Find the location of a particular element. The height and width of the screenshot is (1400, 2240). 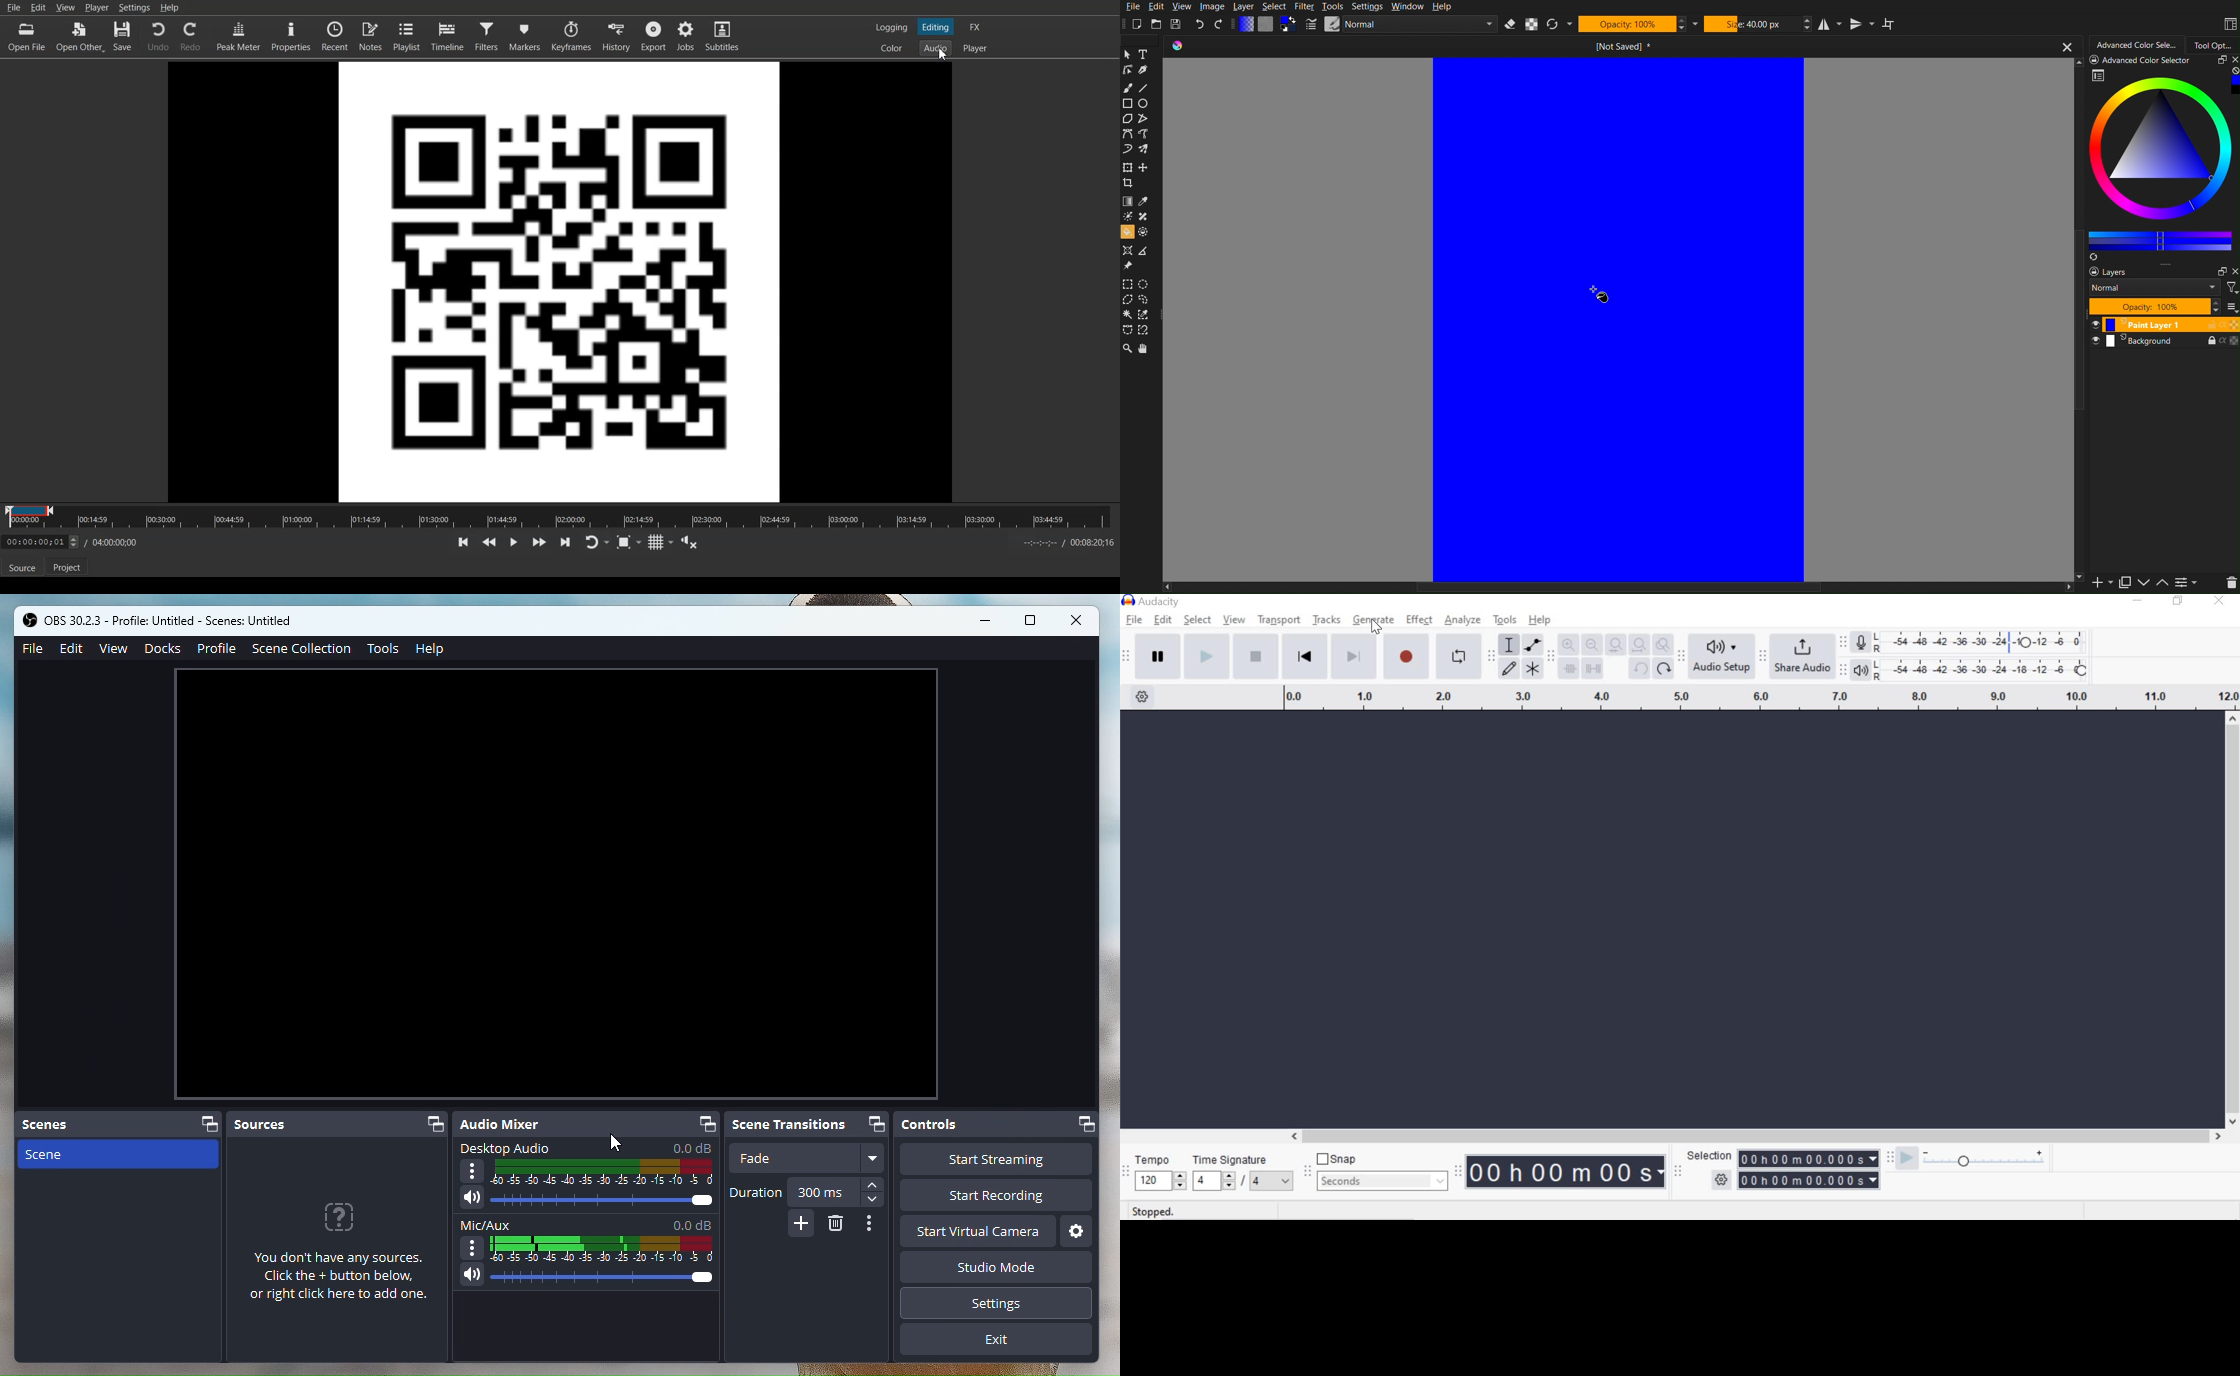

time is located at coordinates (1567, 1172).